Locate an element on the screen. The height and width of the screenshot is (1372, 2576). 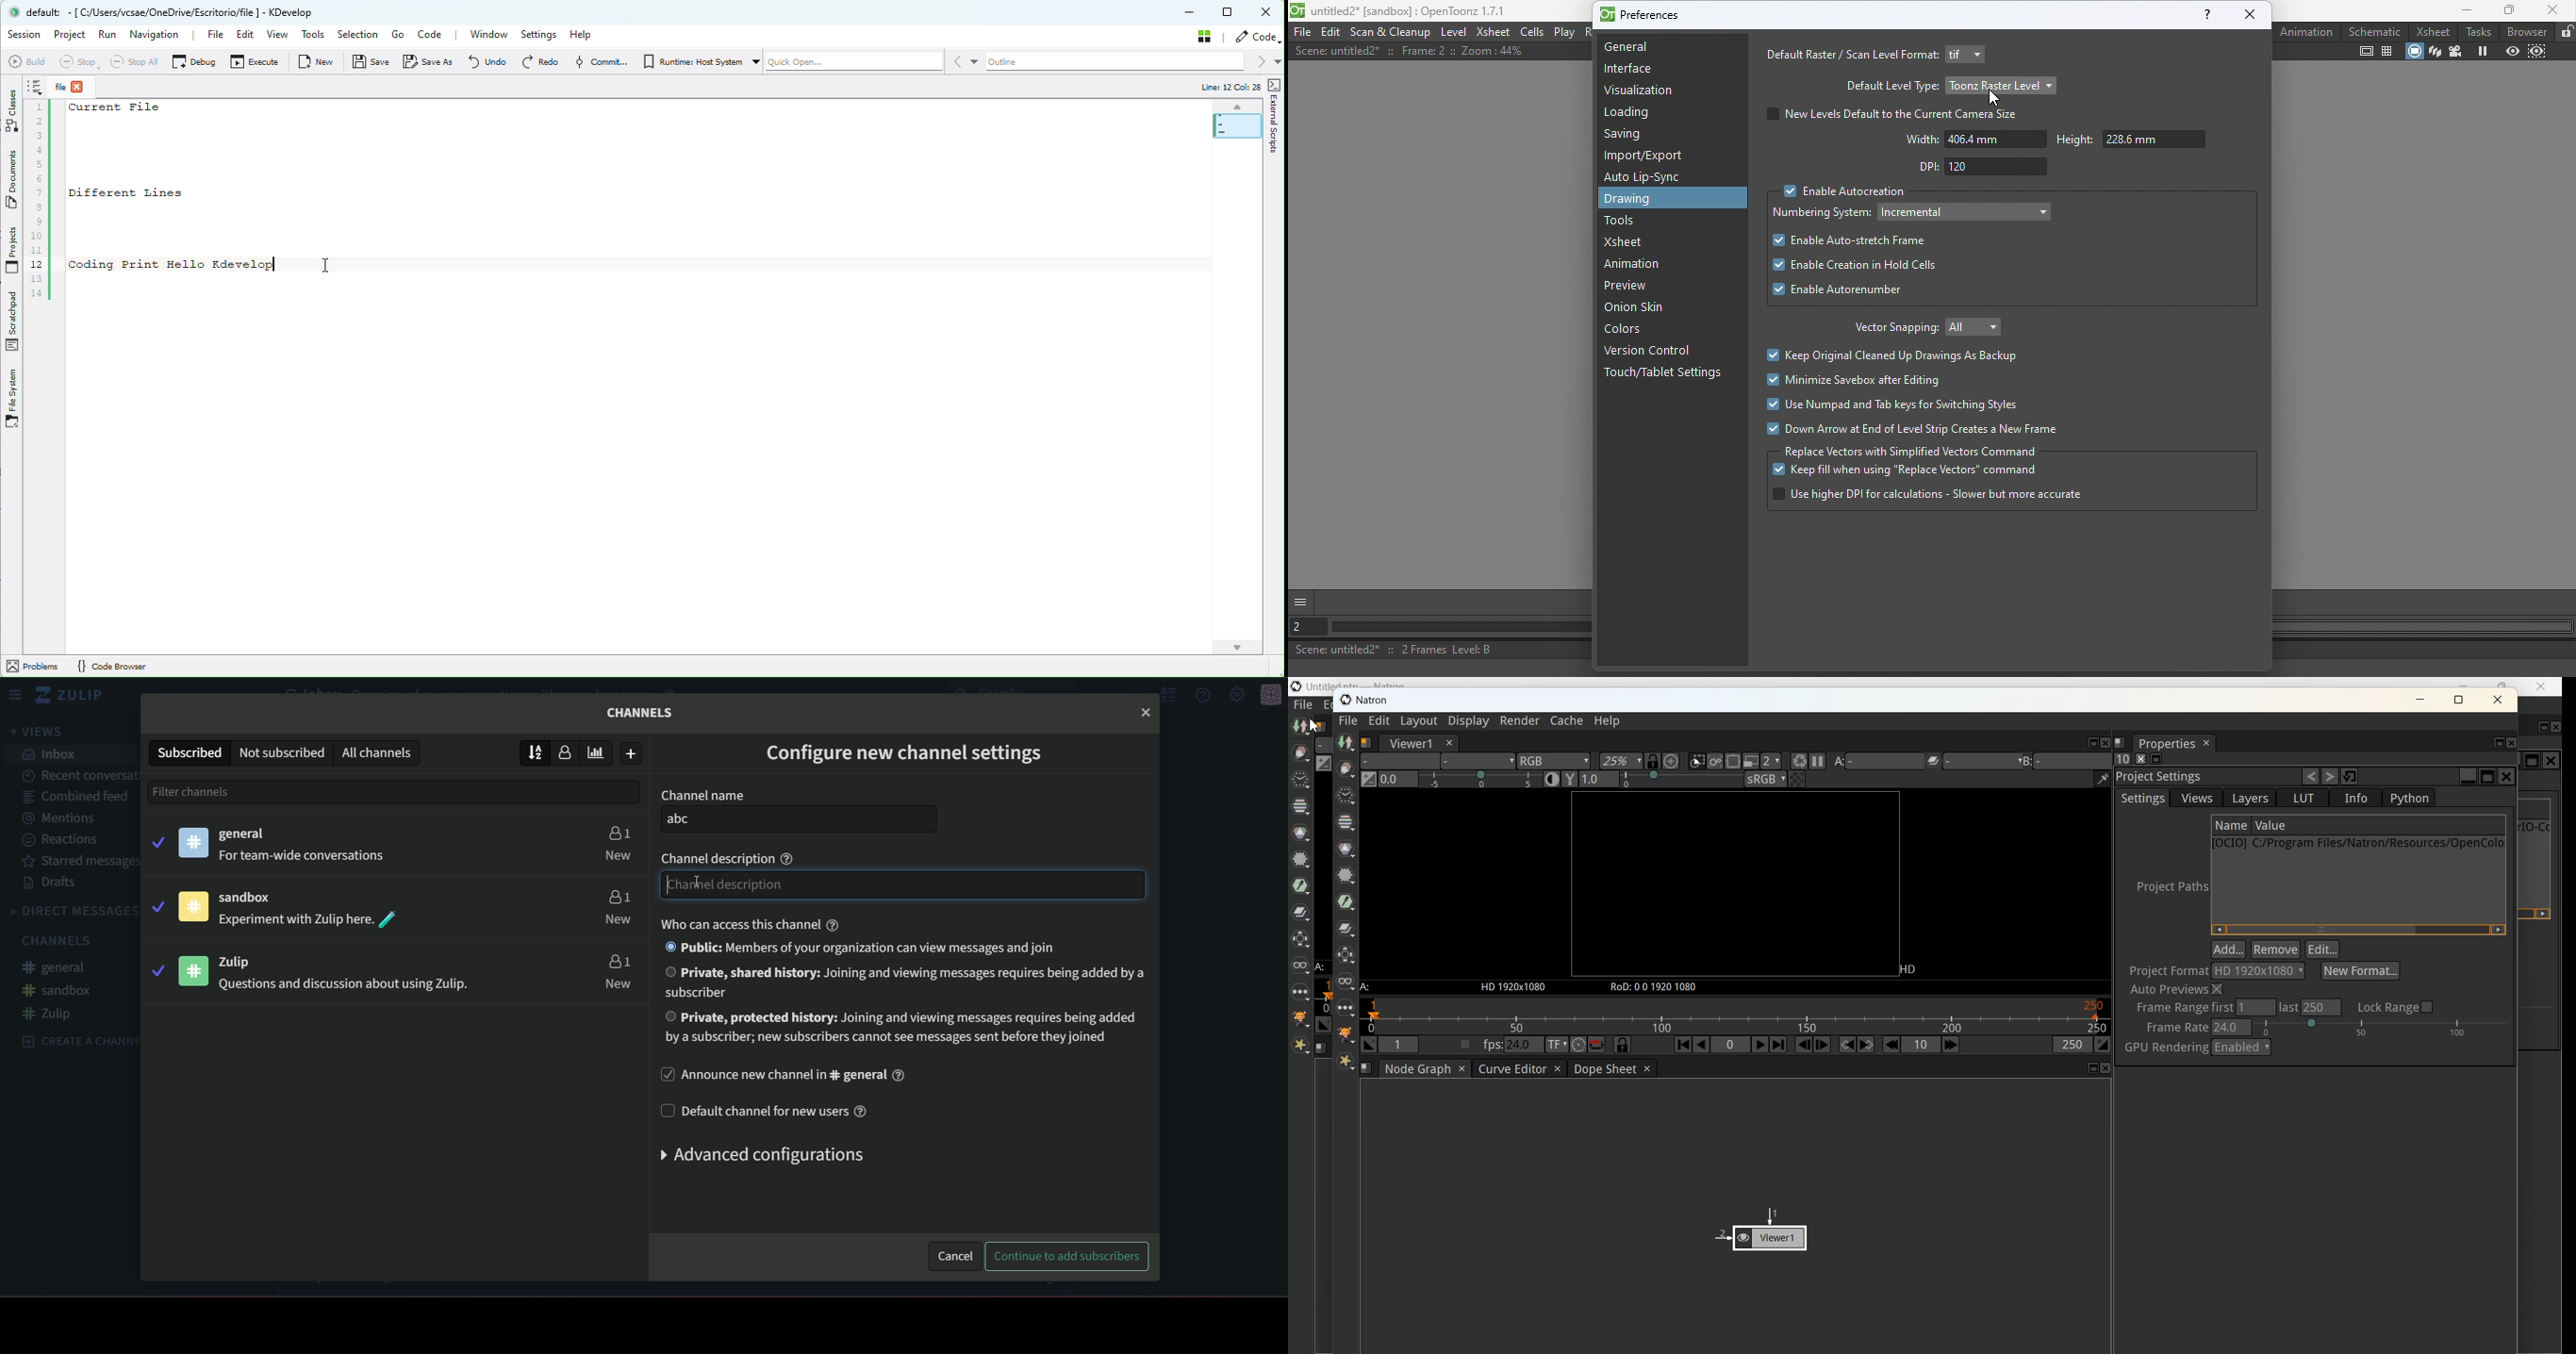
Debug is located at coordinates (195, 62).